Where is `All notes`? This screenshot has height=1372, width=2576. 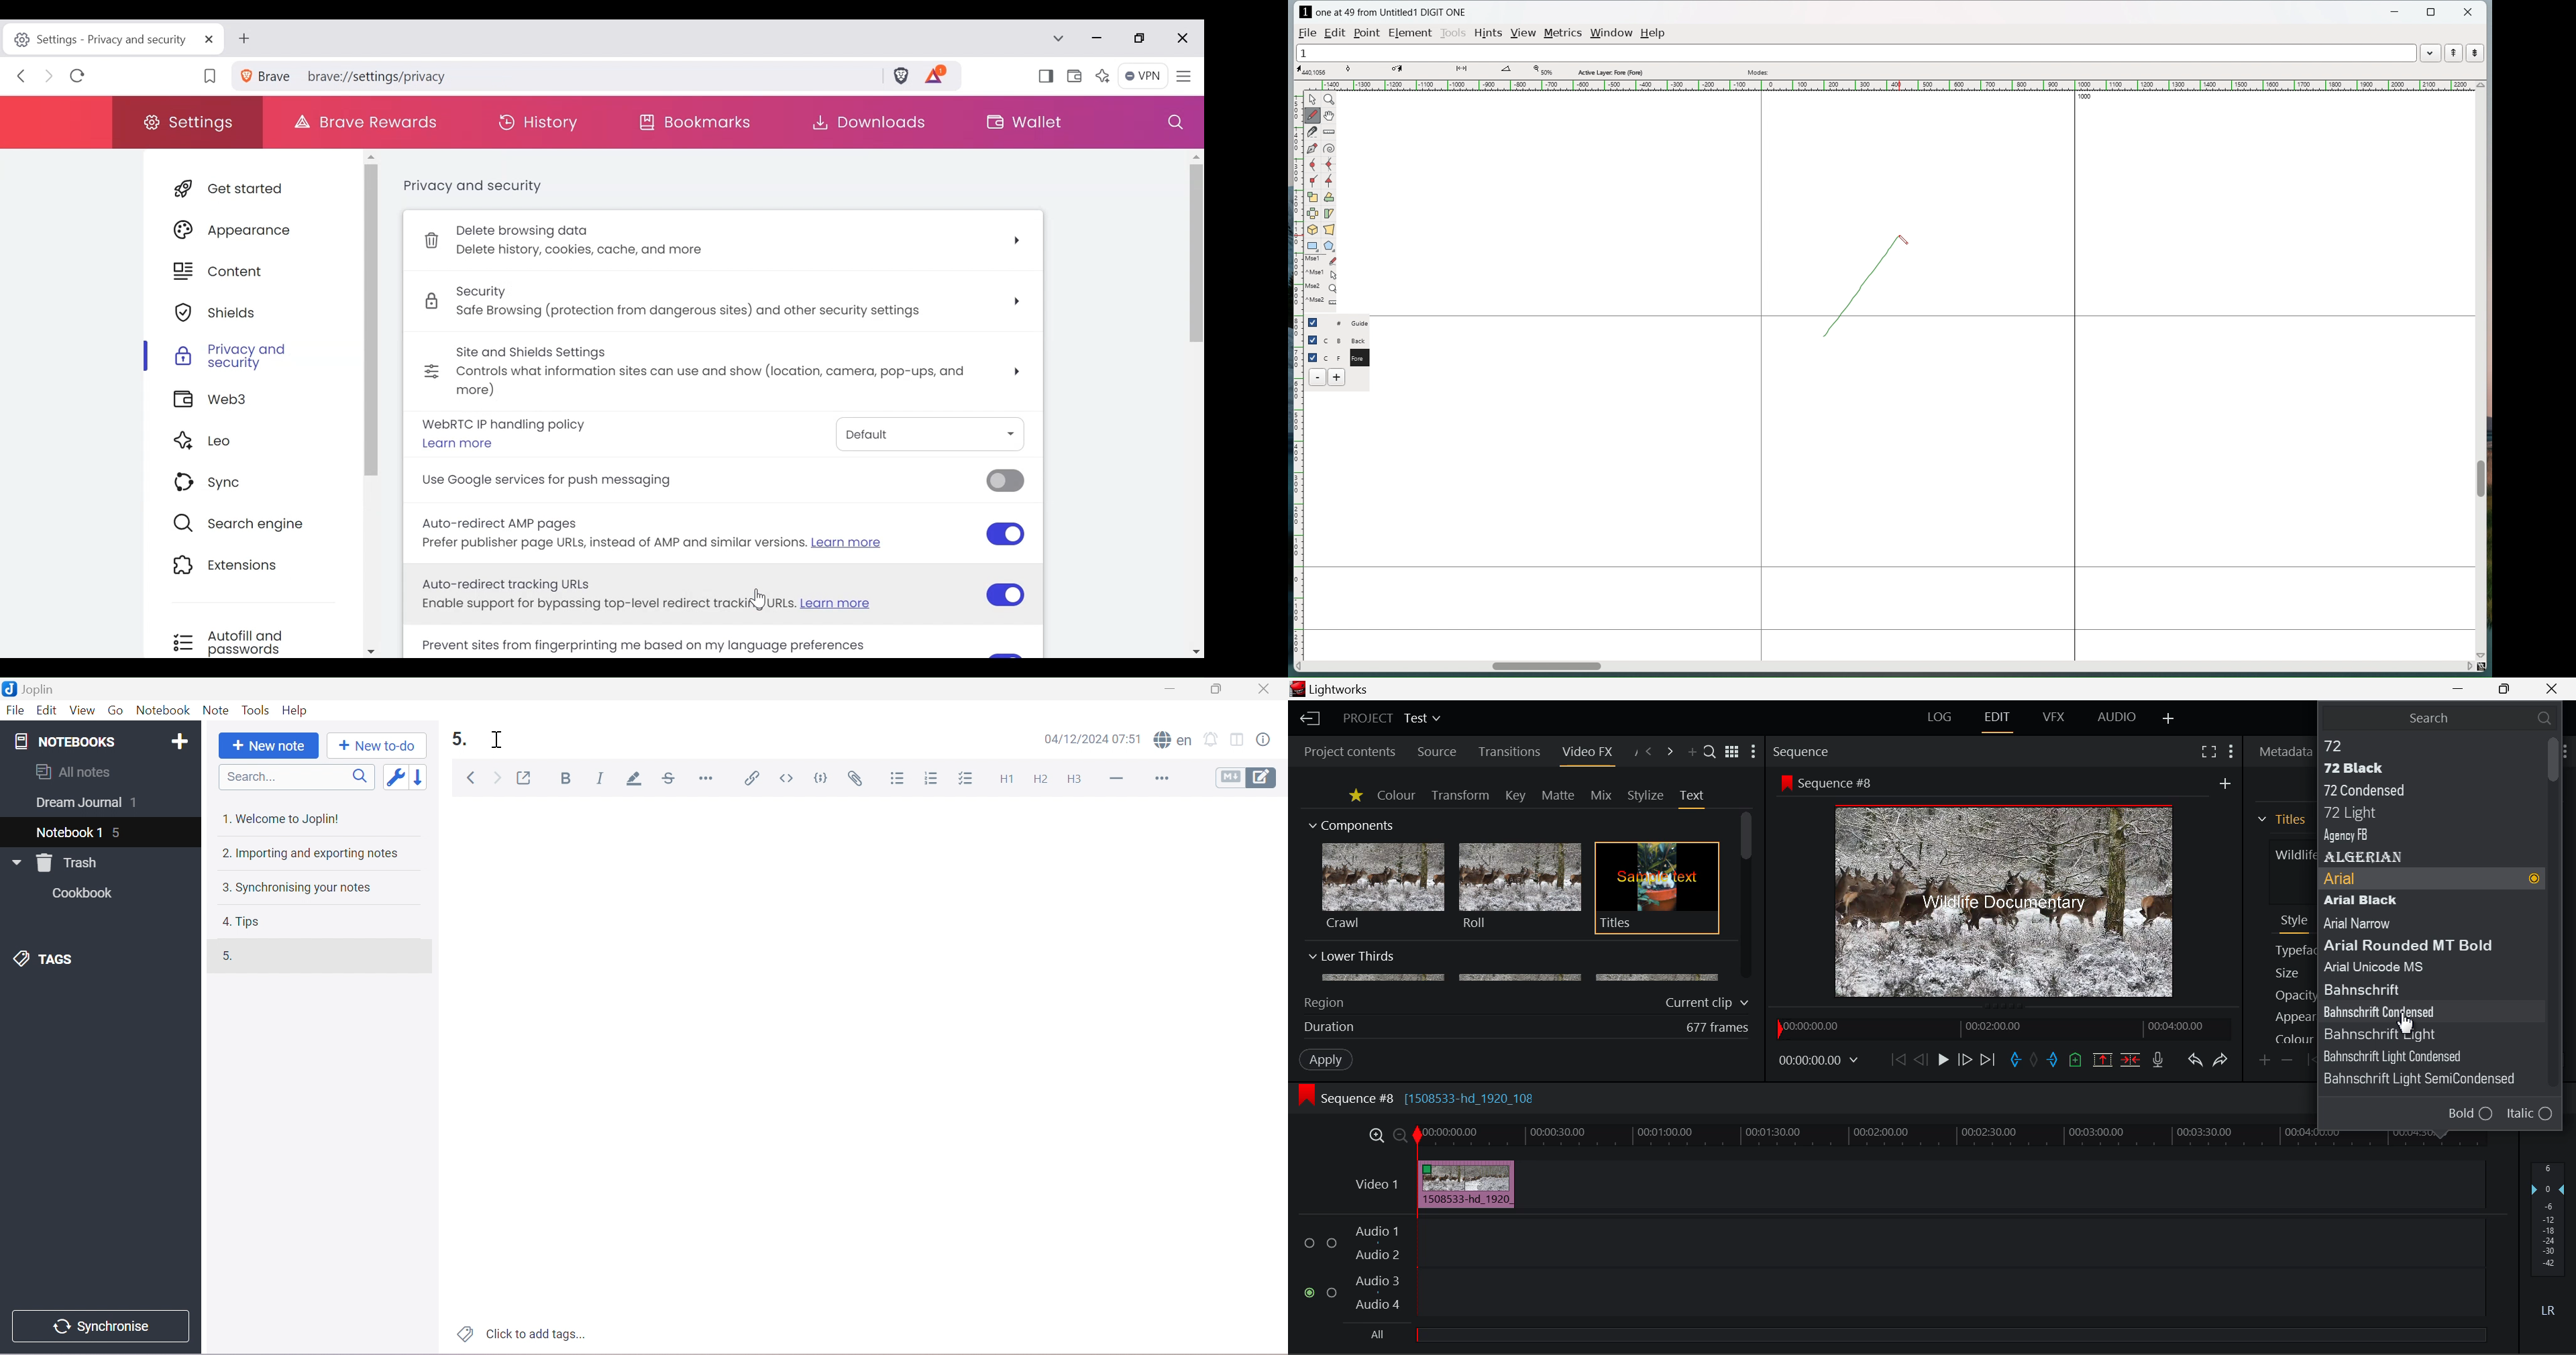
All notes is located at coordinates (73, 771).